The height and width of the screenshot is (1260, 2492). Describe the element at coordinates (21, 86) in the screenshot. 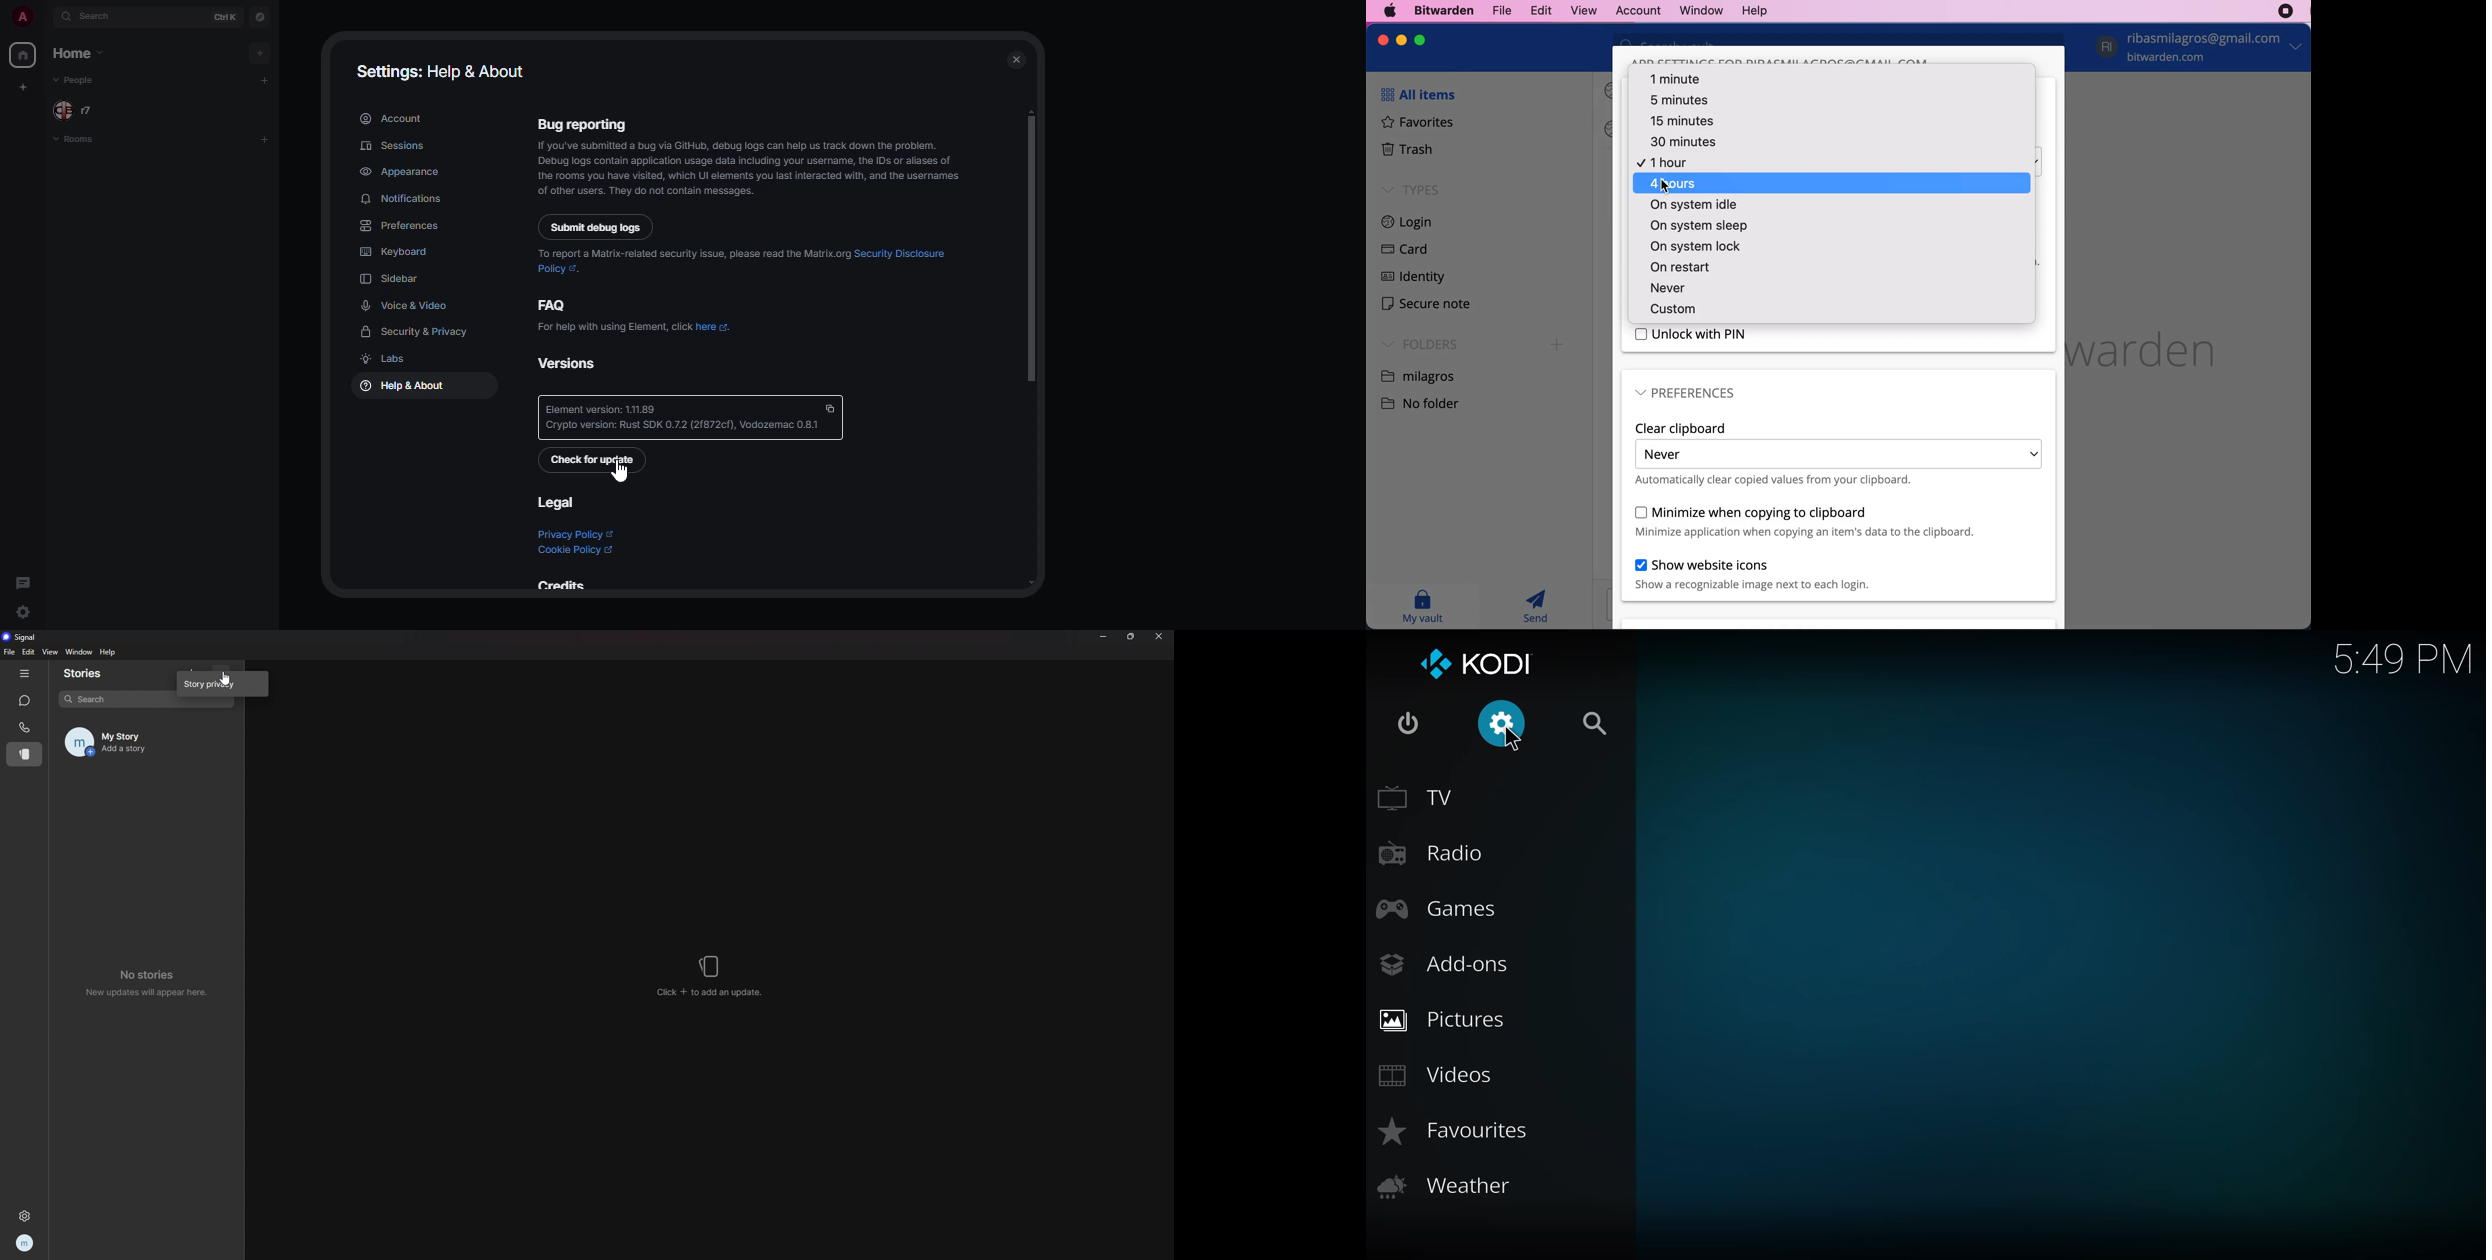

I see `create myspace` at that location.